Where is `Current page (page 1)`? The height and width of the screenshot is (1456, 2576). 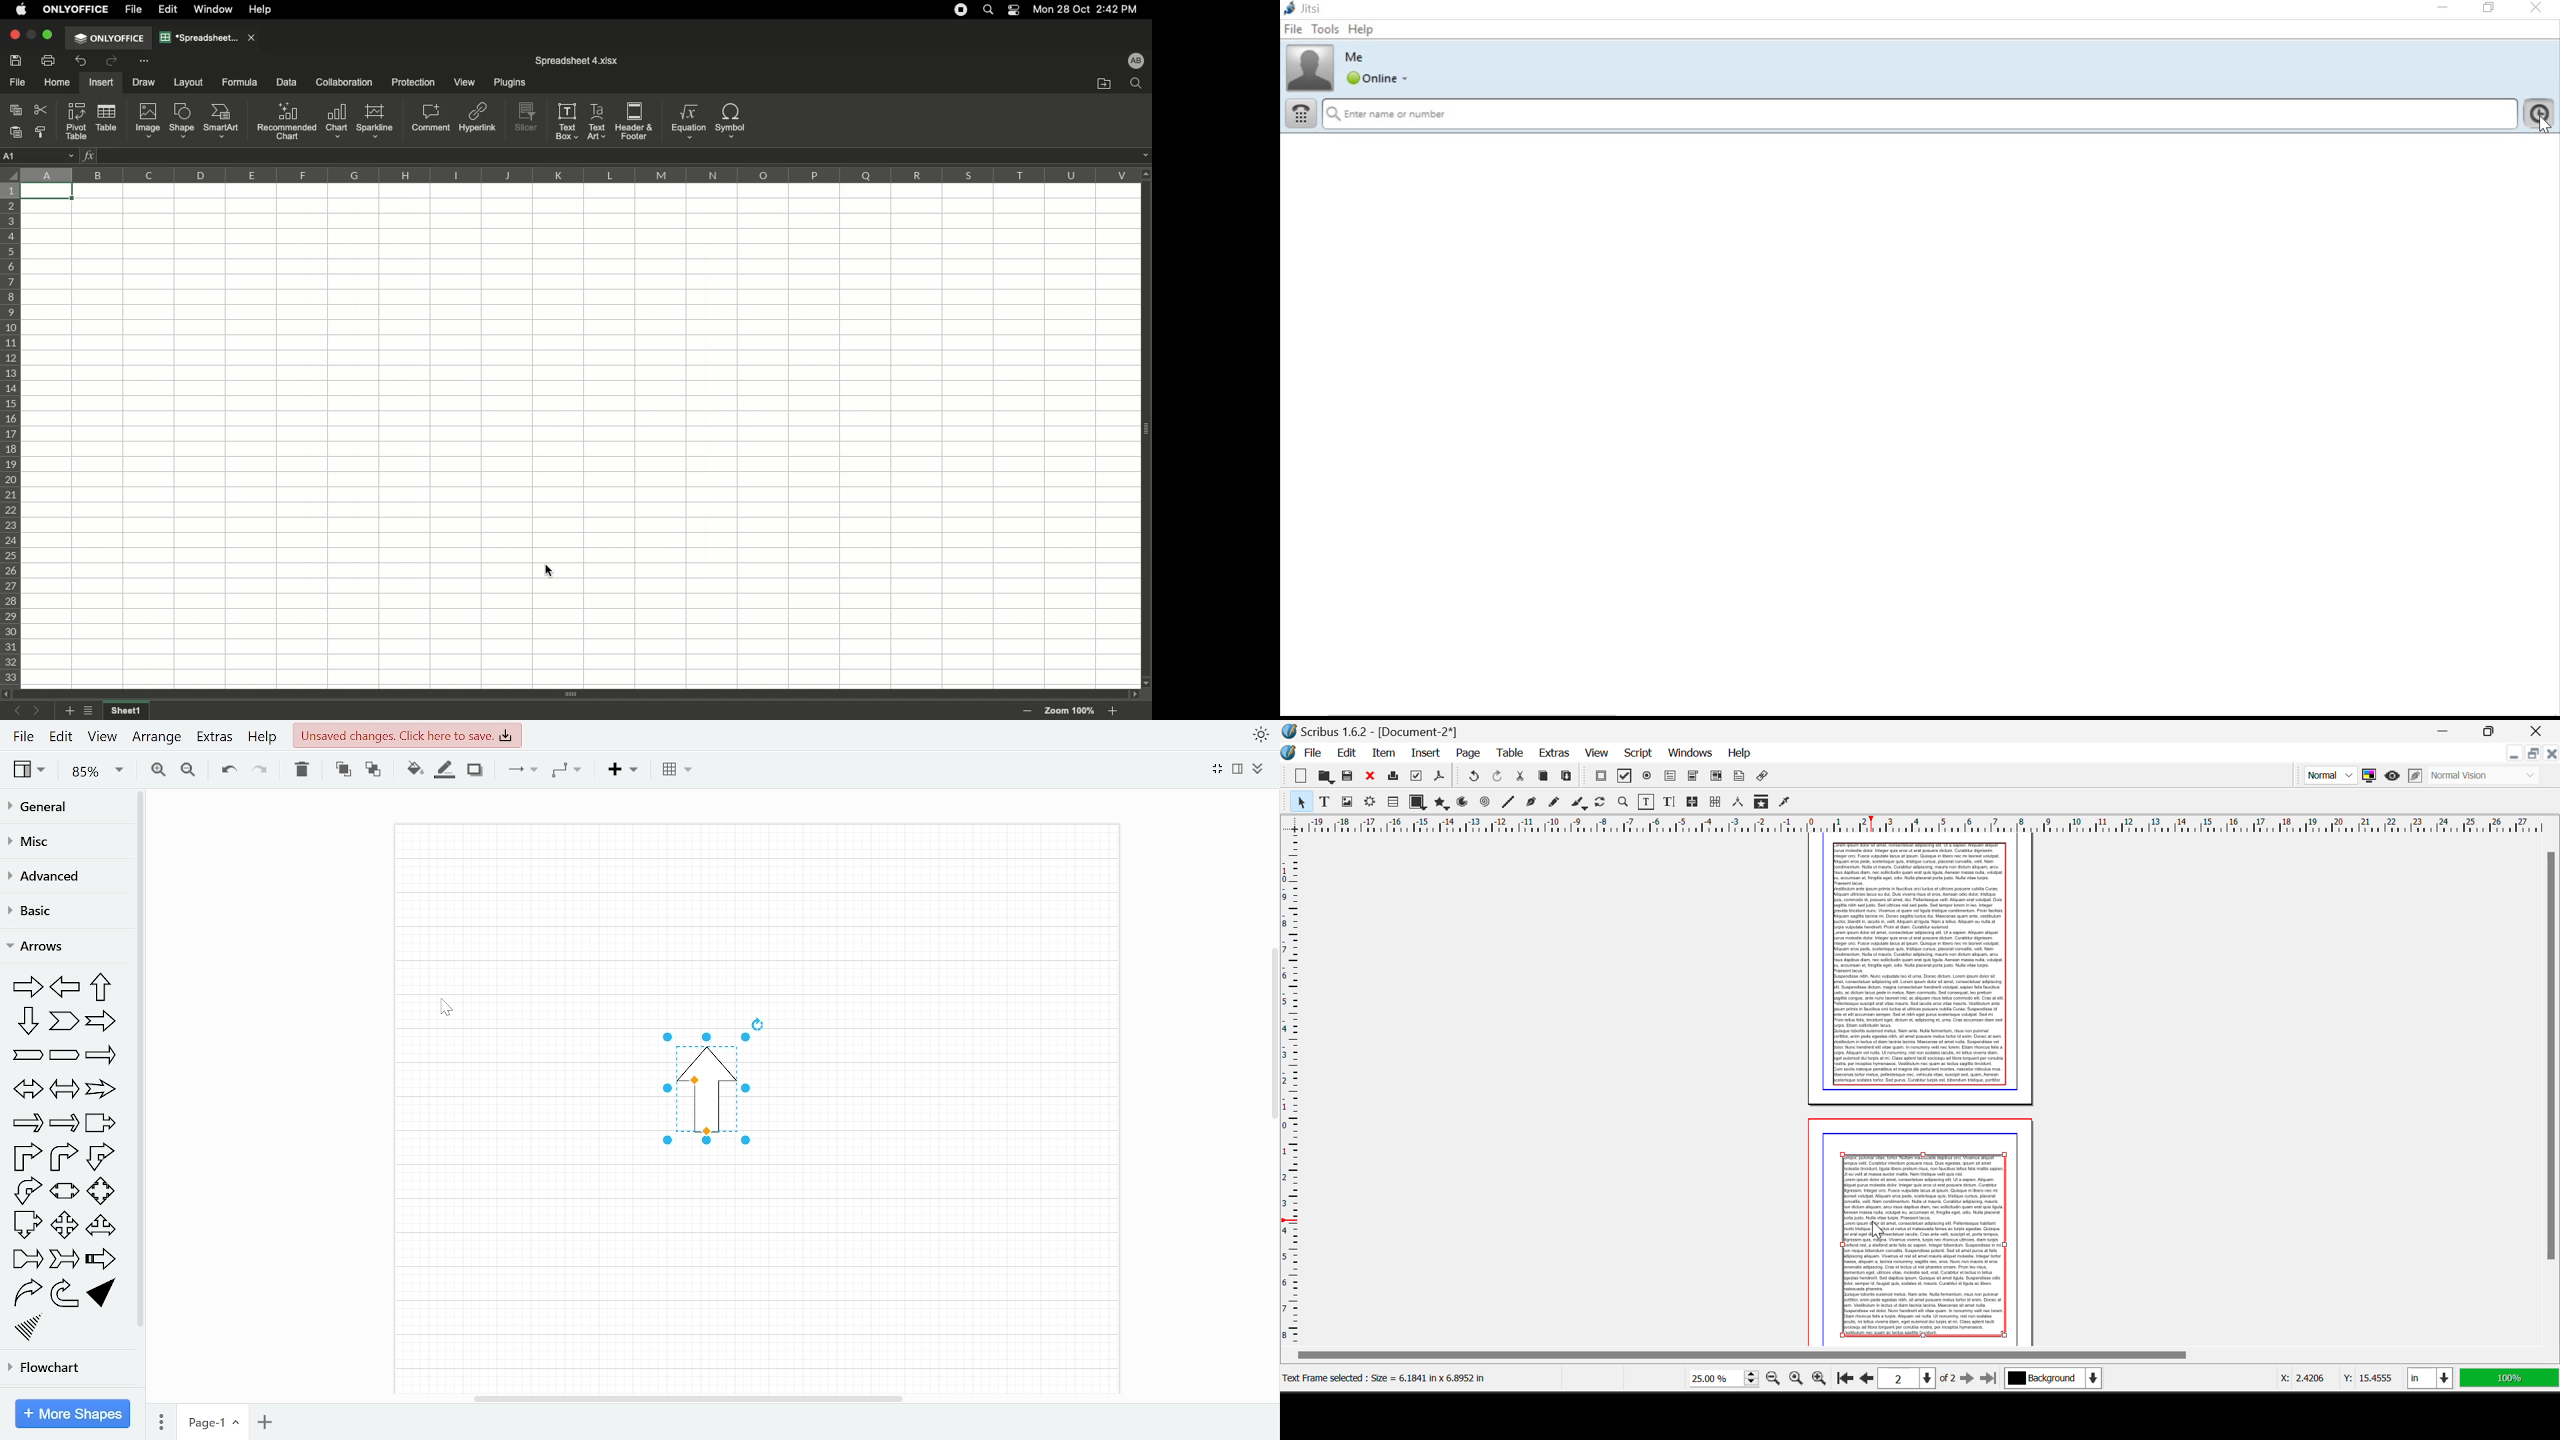
Current page (page 1) is located at coordinates (213, 1421).